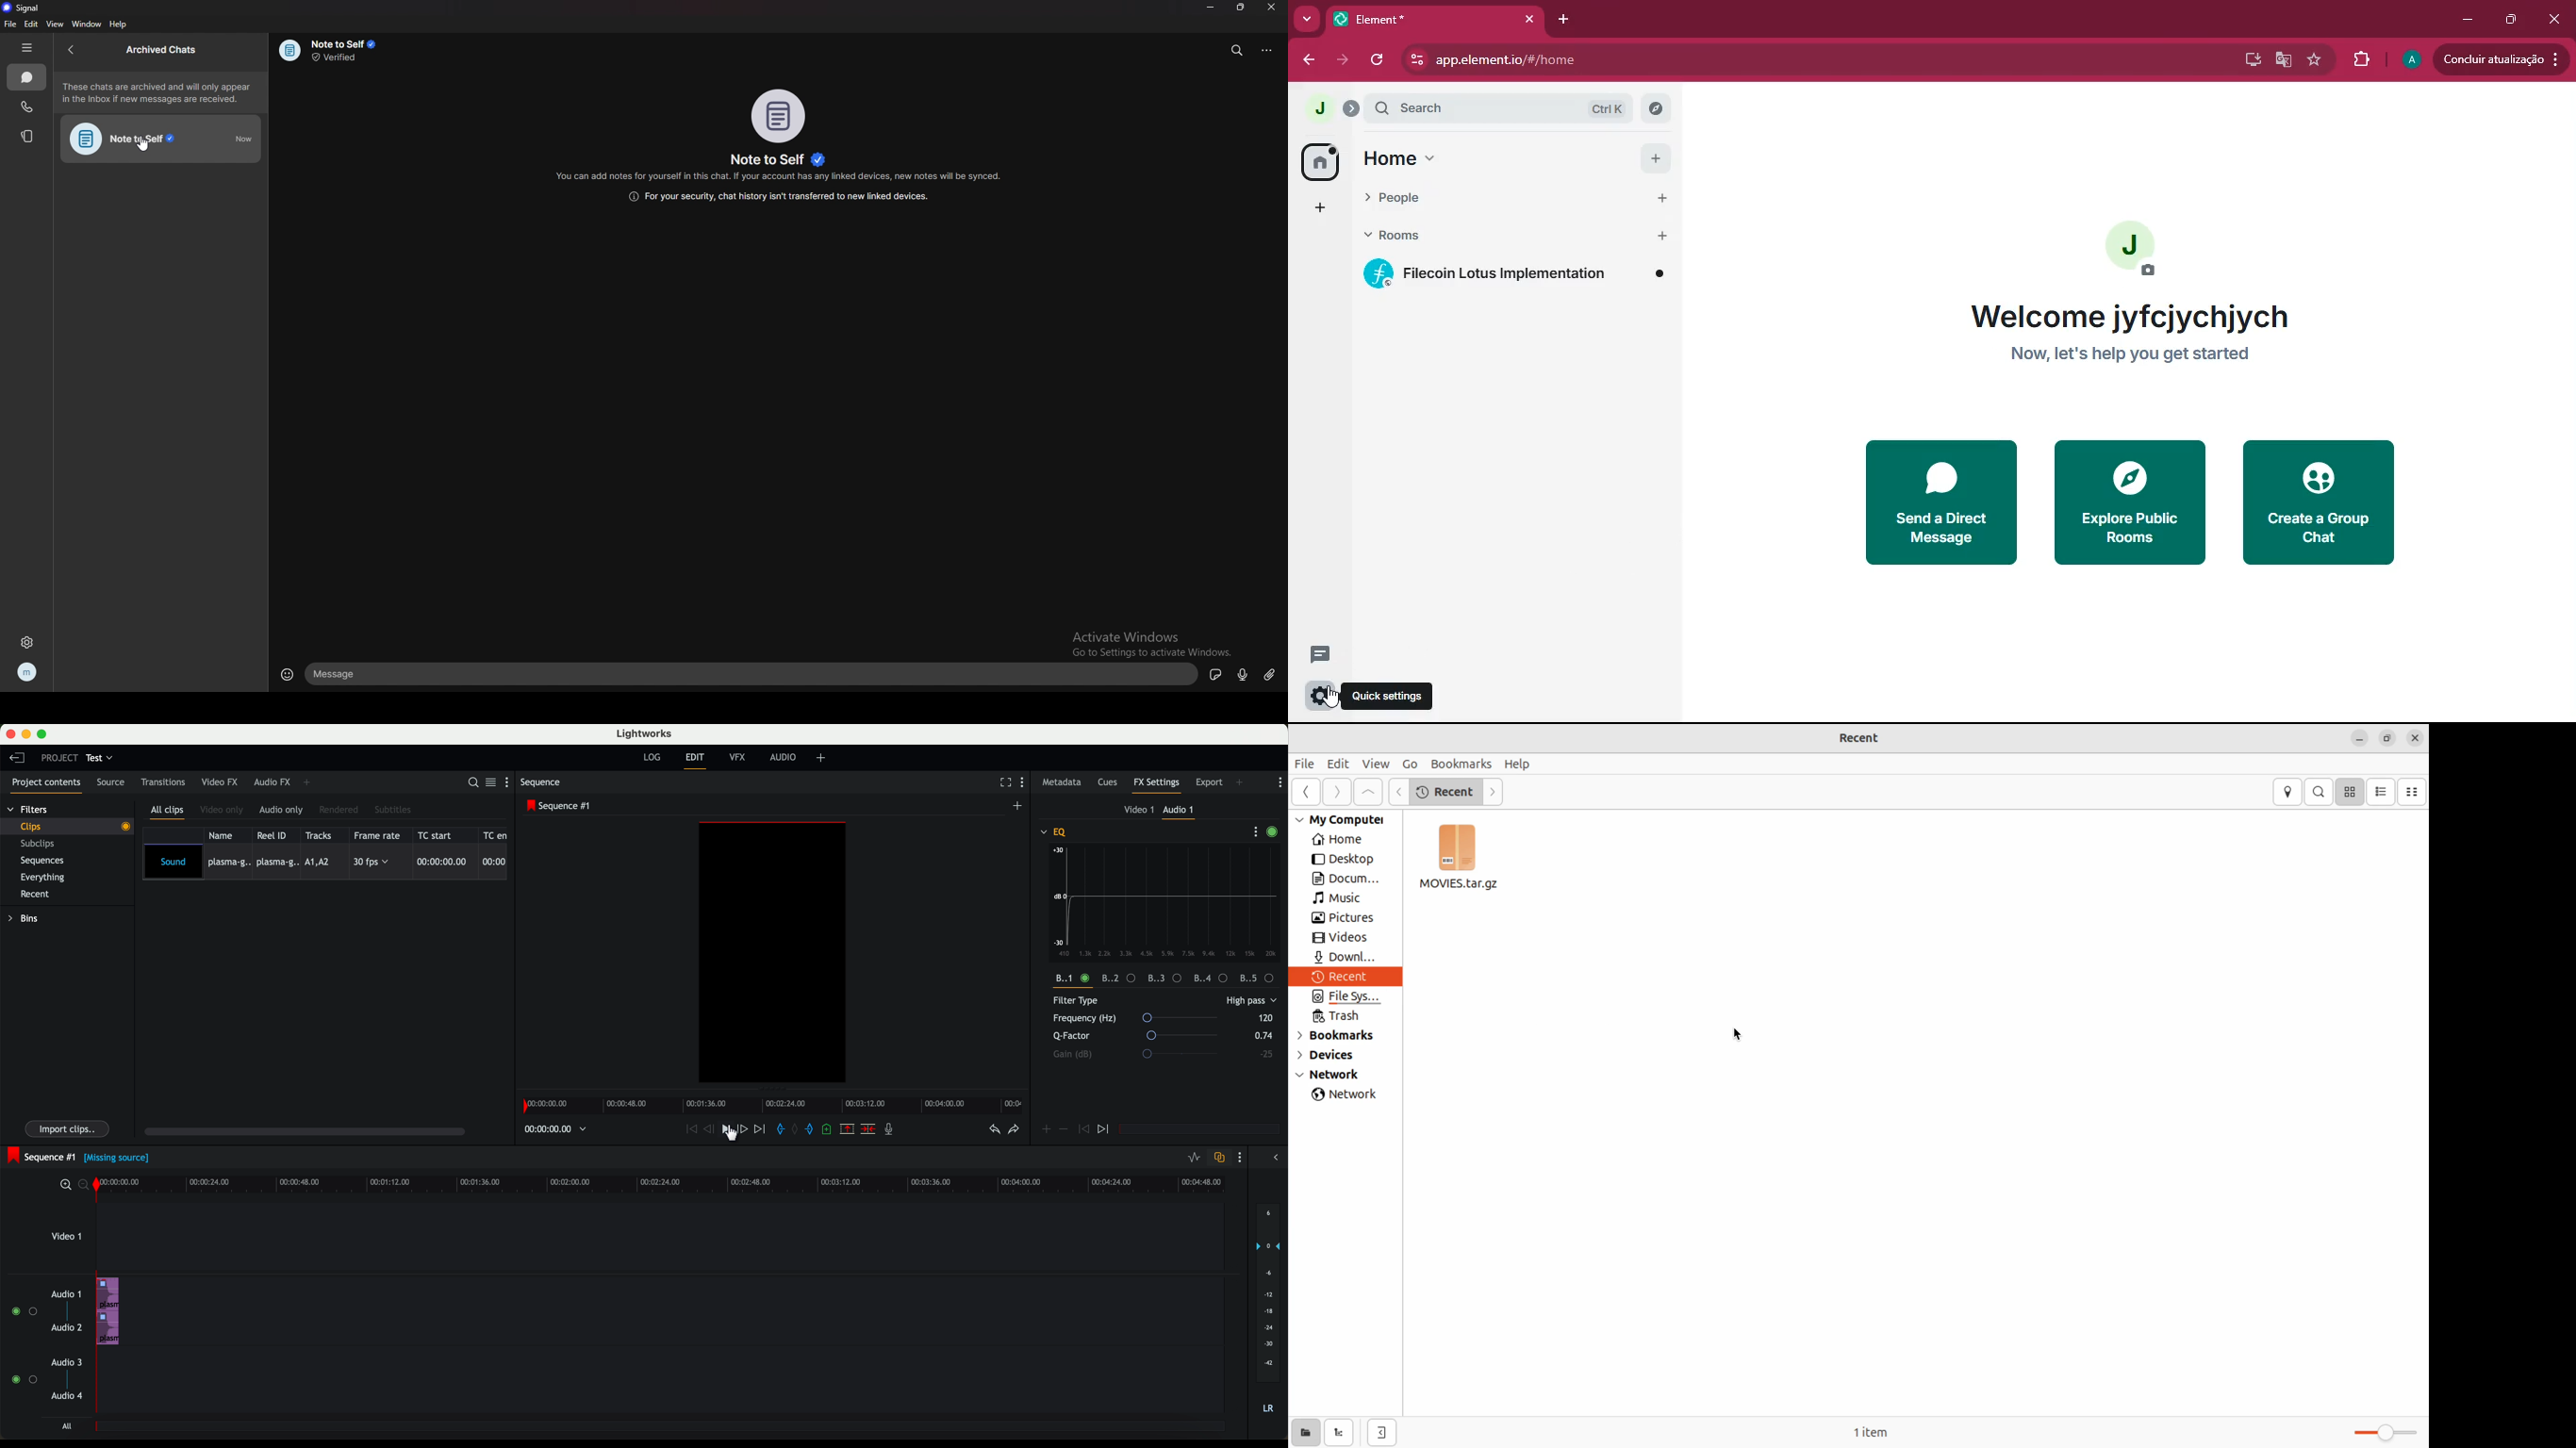  What do you see at coordinates (1046, 1130) in the screenshot?
I see `add keyframe at the current position` at bounding box center [1046, 1130].